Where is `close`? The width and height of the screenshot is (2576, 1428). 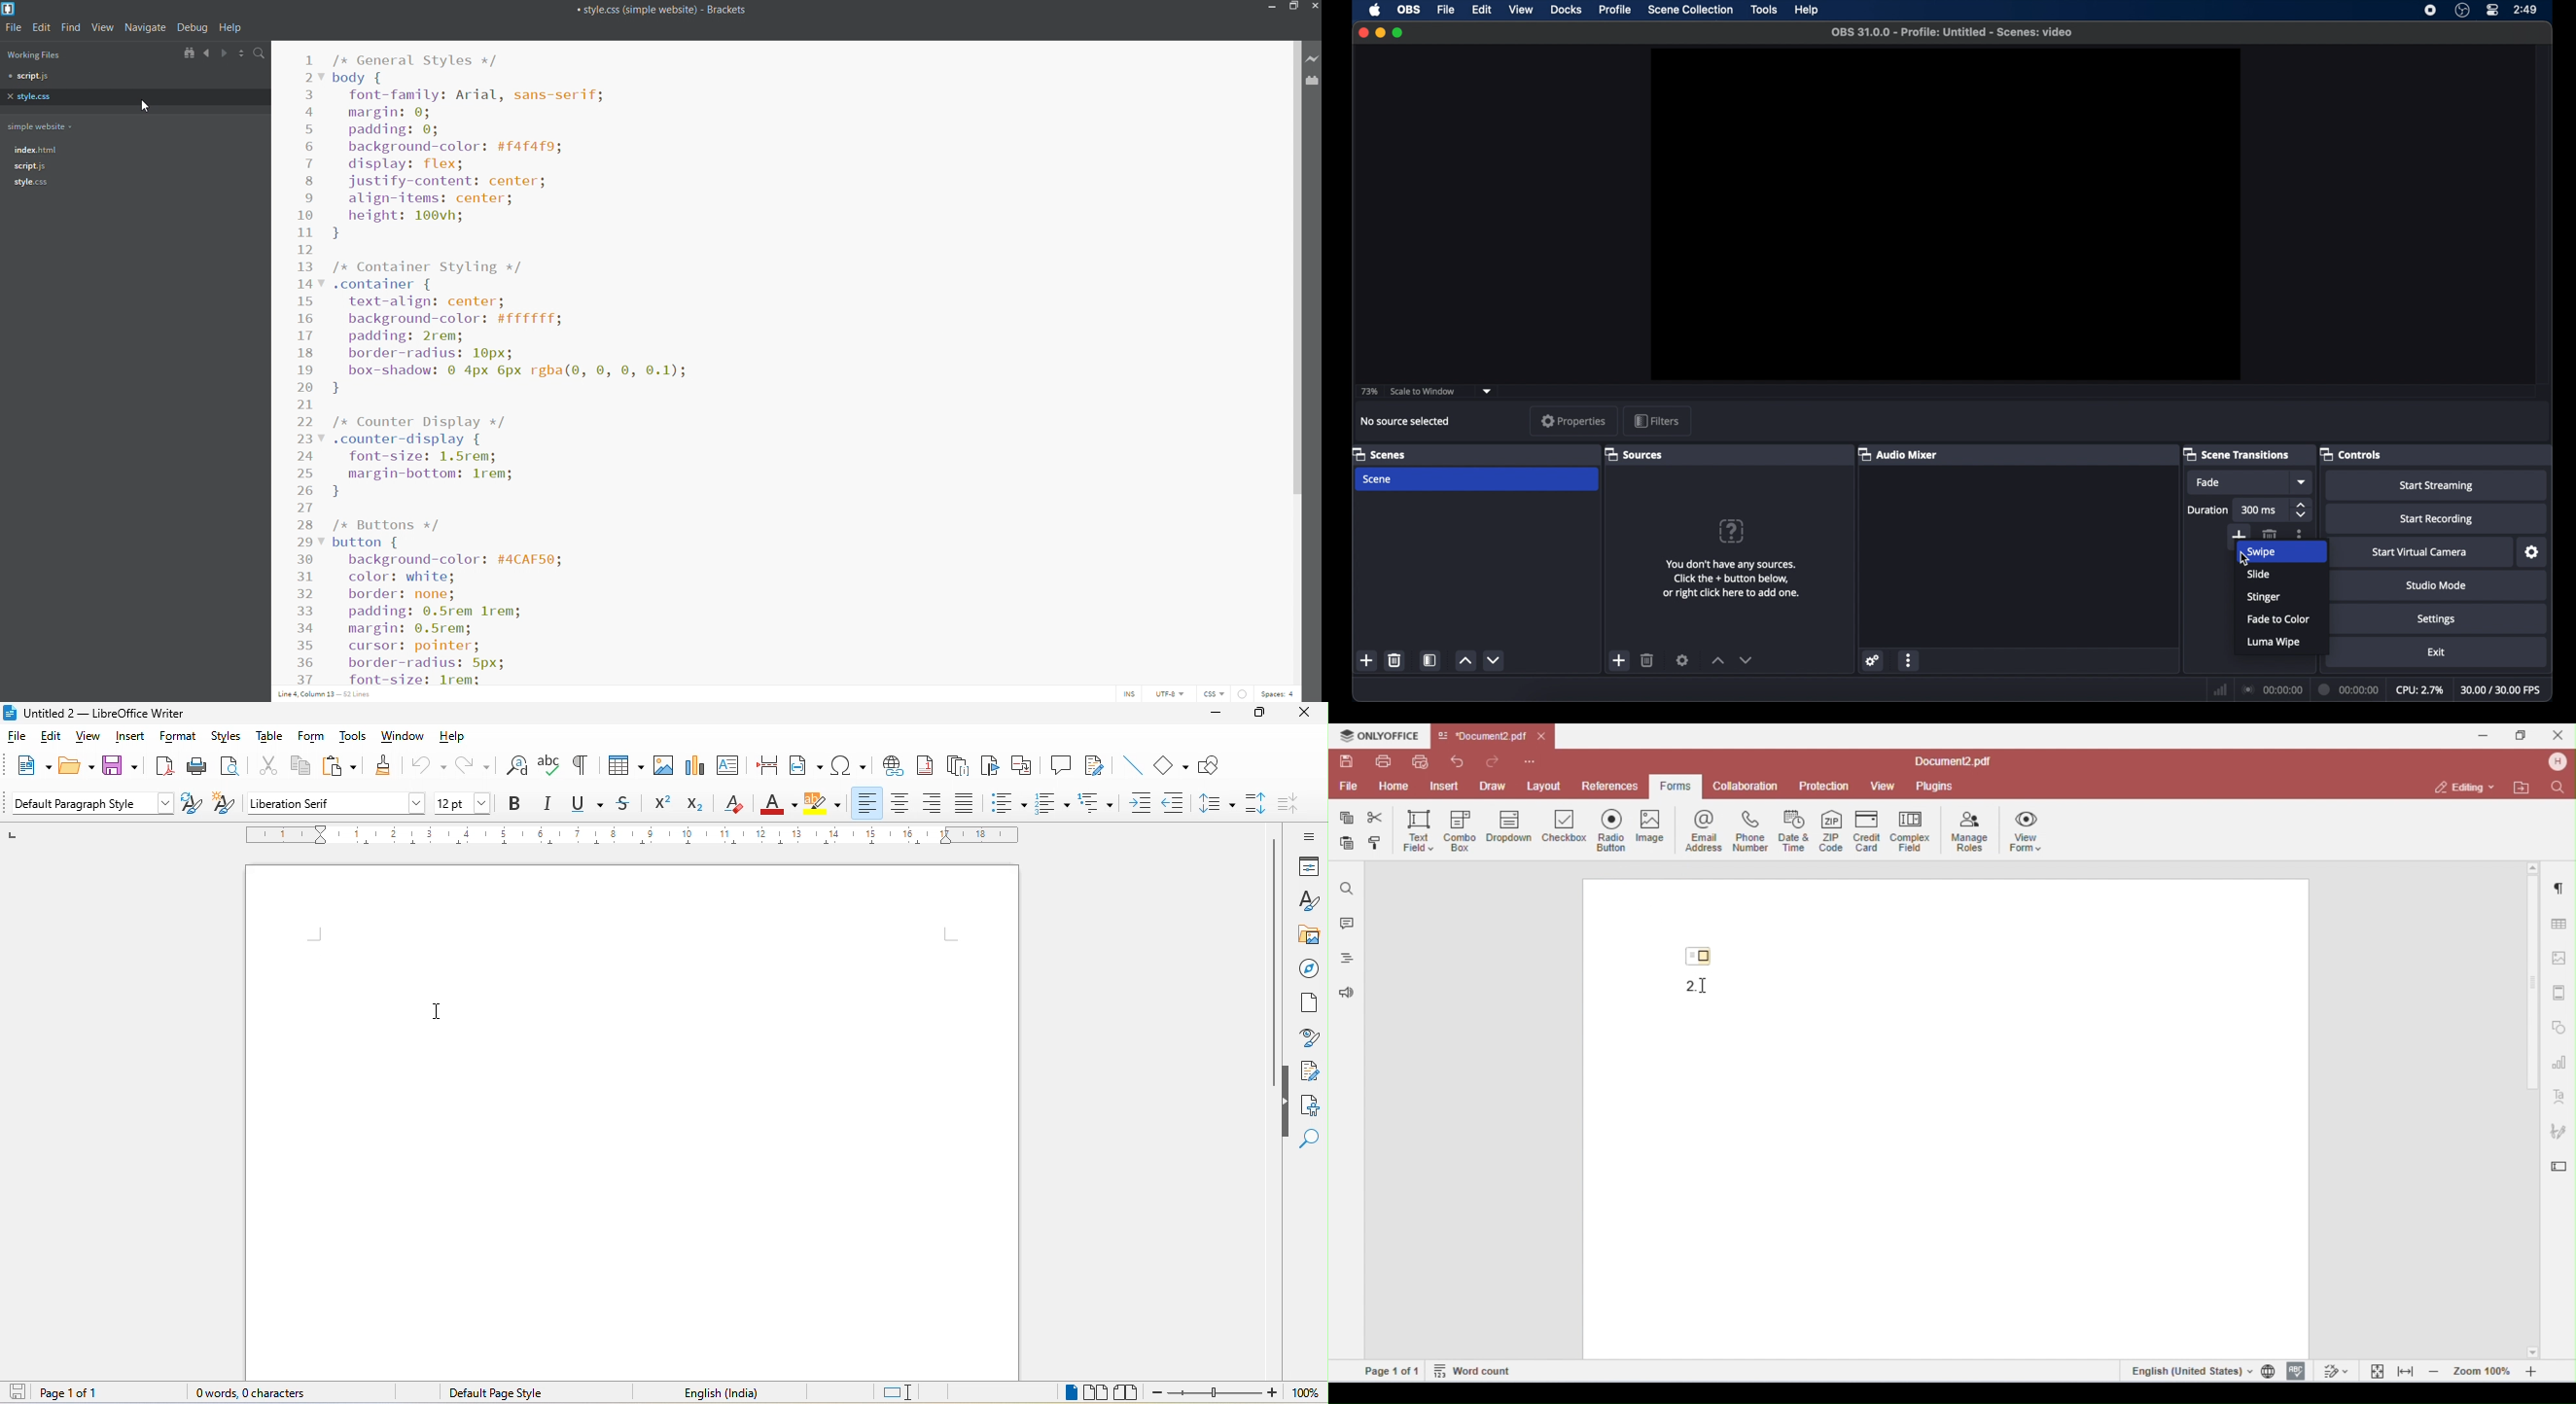
close is located at coordinates (1363, 32).